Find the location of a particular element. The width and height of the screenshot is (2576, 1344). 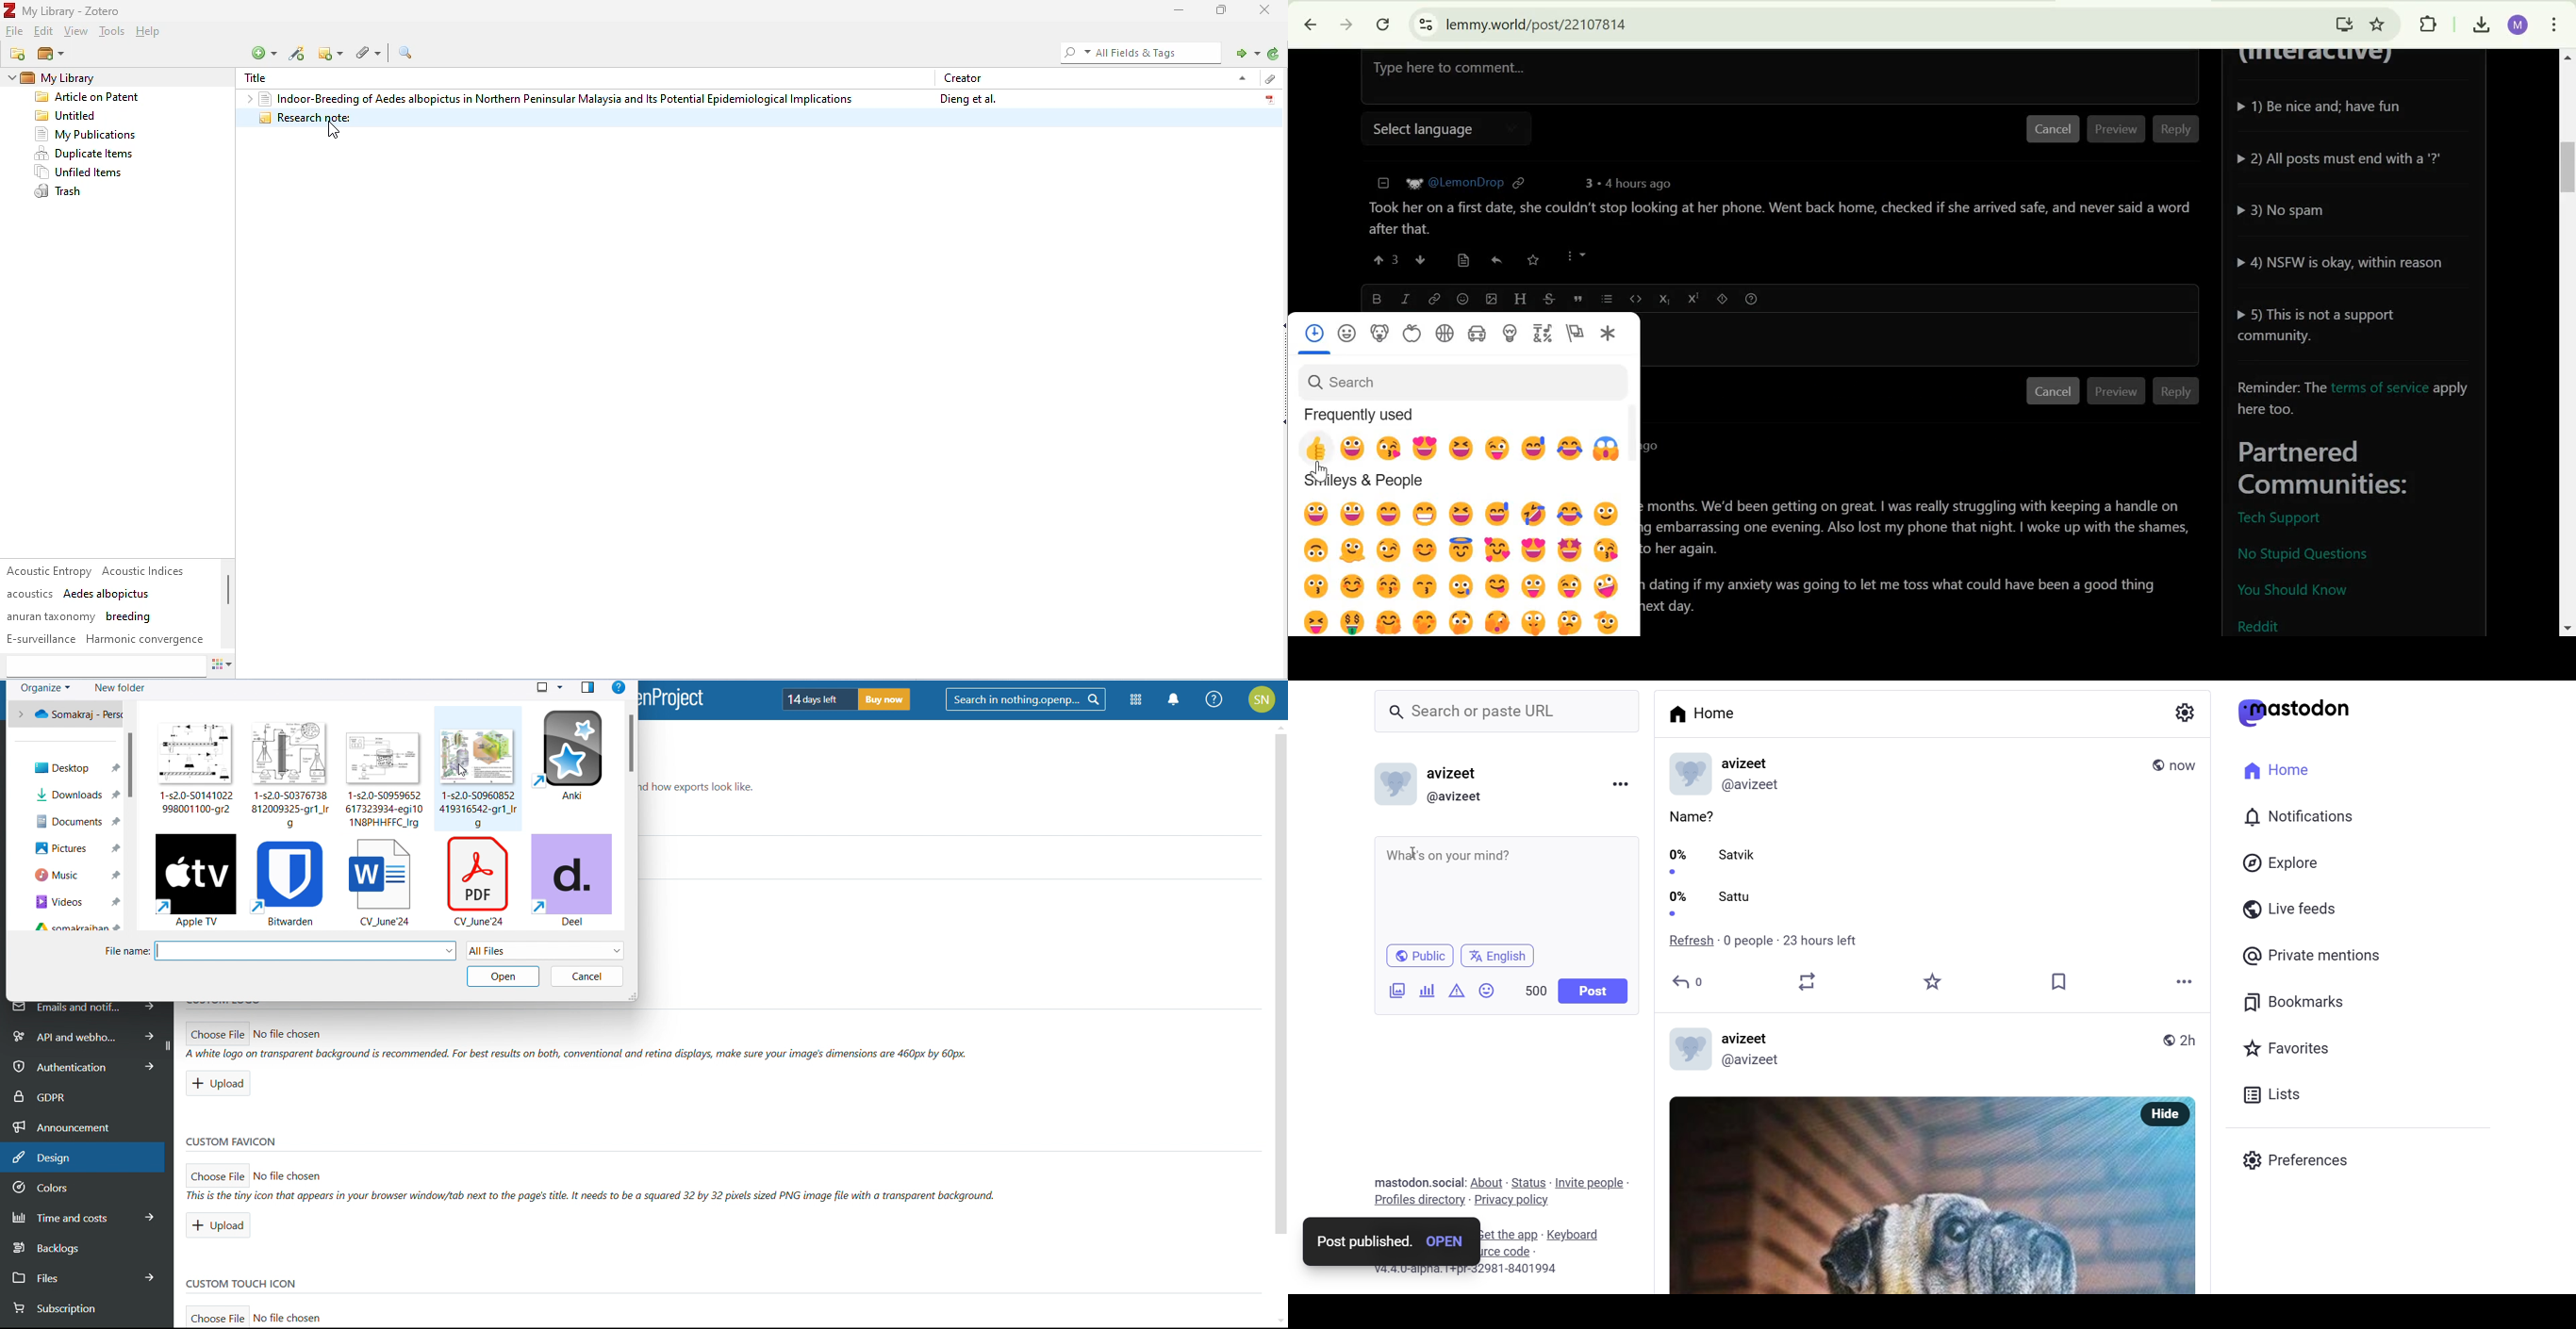

my library is located at coordinates (89, 78).